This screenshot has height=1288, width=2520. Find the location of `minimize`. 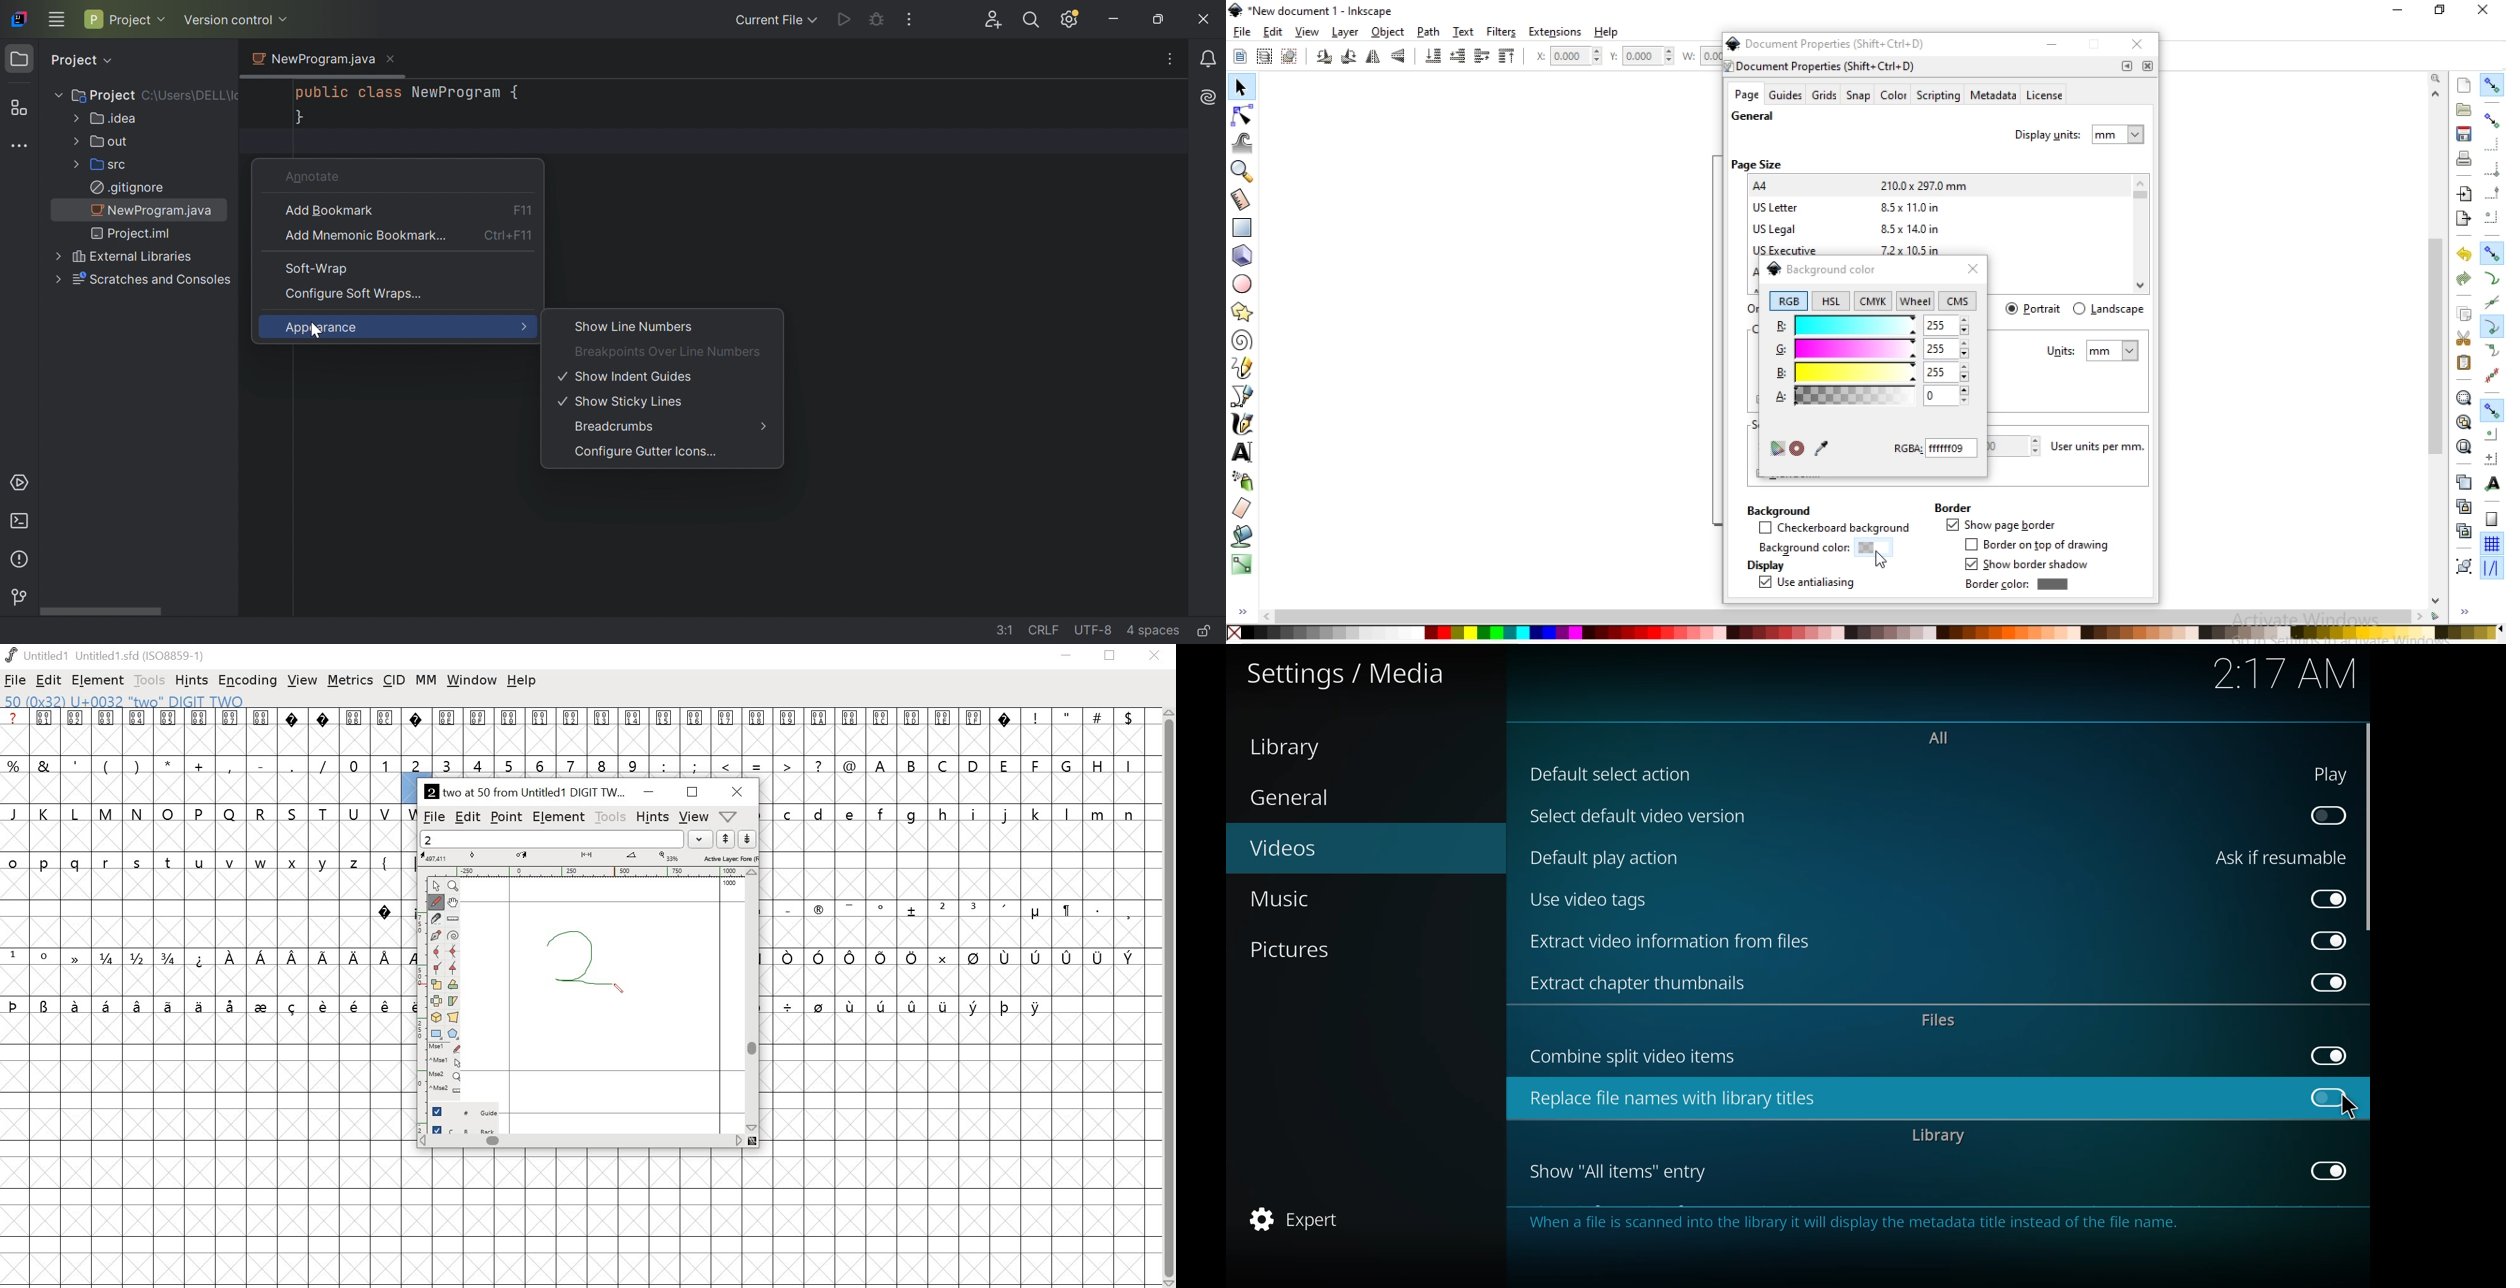

minimize is located at coordinates (649, 790).